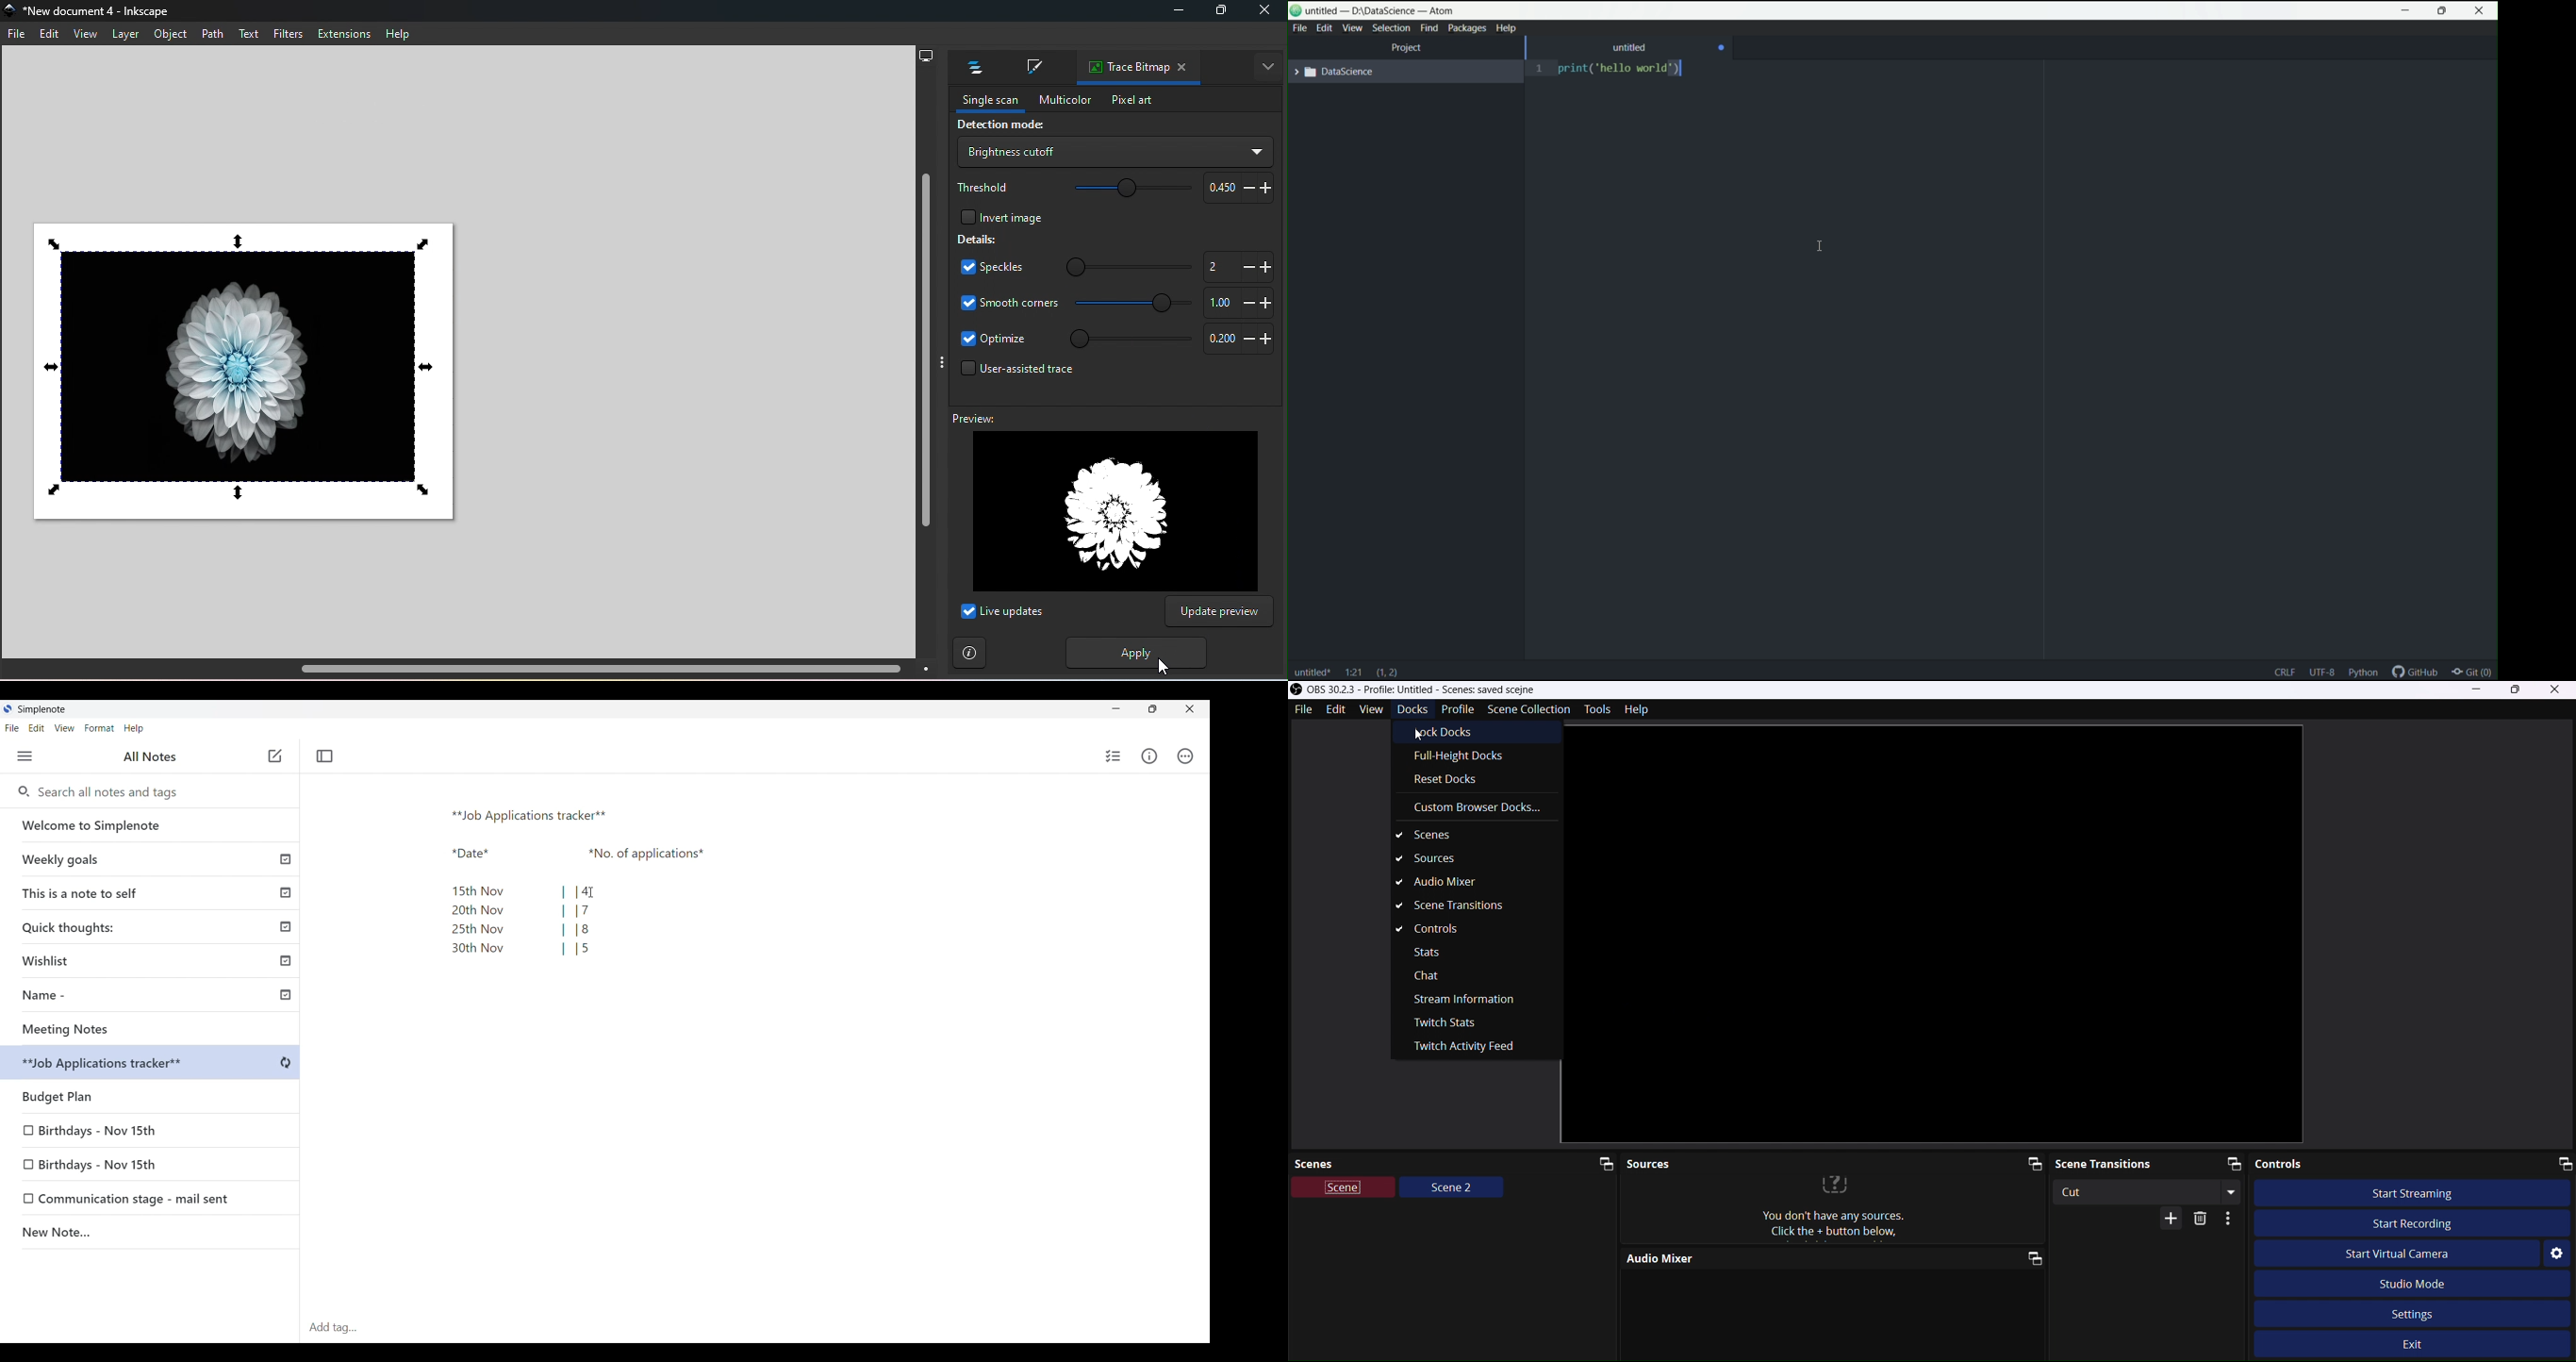 This screenshot has width=2576, height=1372. I want to click on More, so click(2232, 1220).